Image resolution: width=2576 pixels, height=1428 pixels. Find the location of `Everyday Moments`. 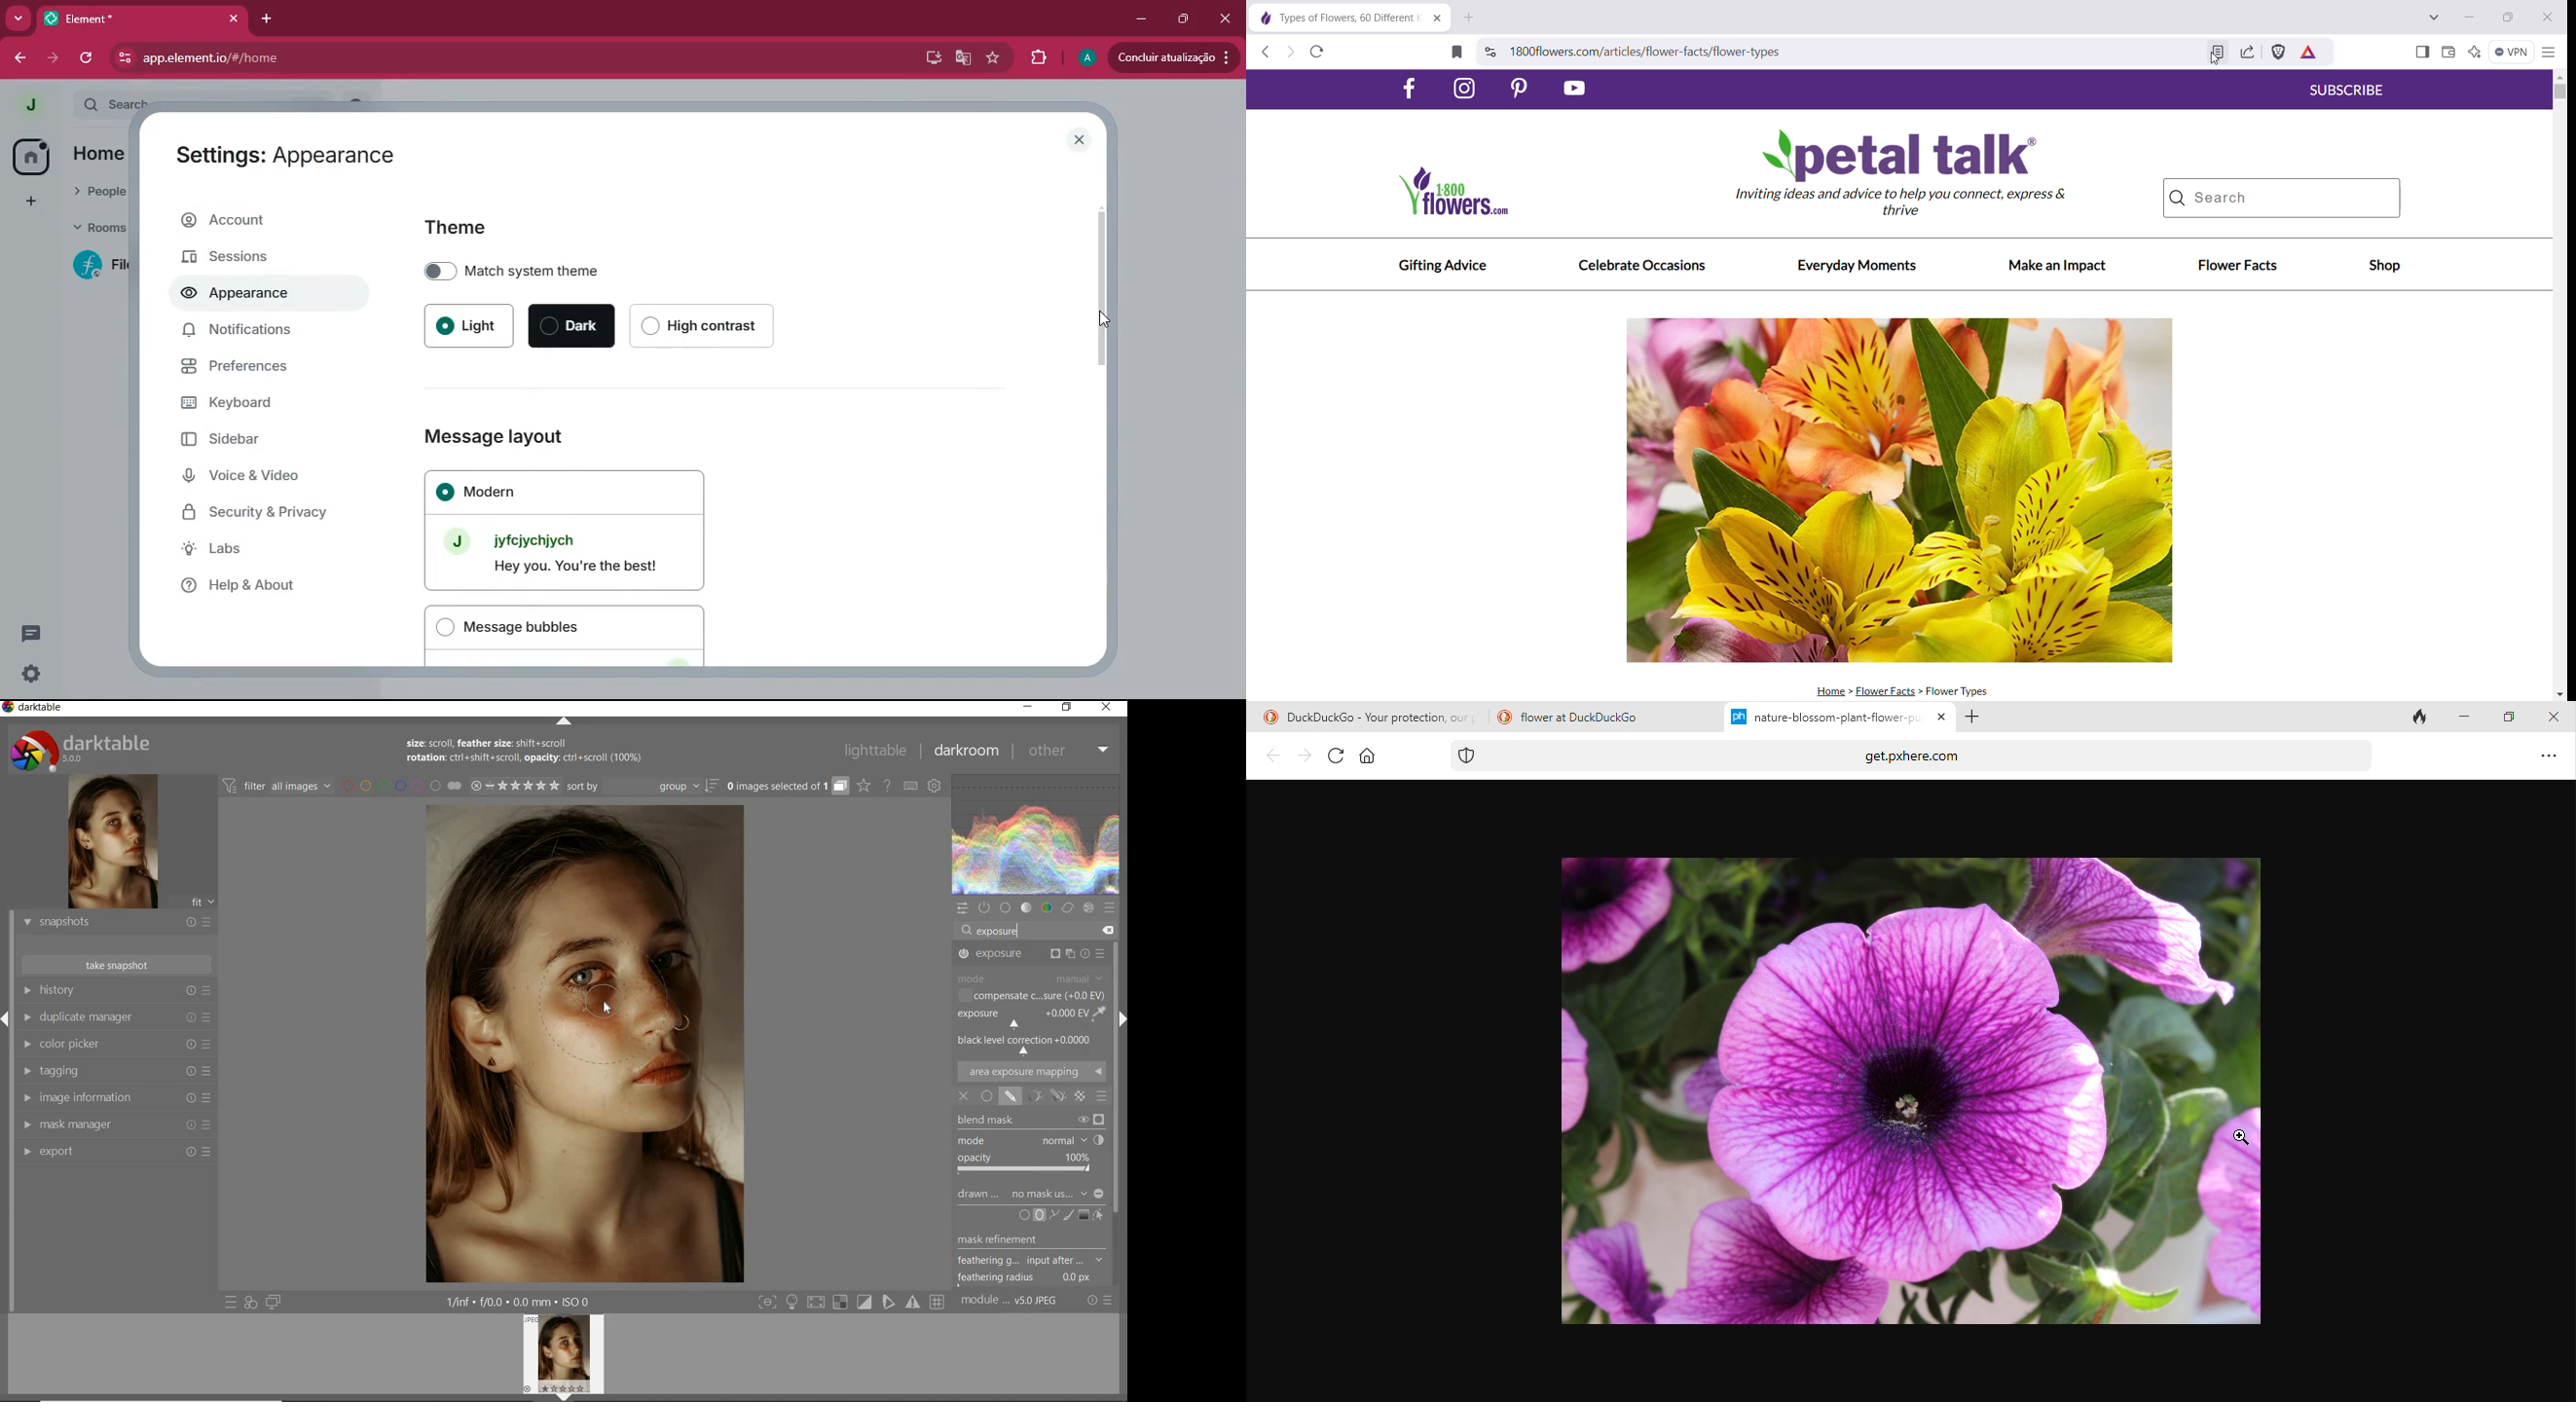

Everyday Moments is located at coordinates (1860, 266).